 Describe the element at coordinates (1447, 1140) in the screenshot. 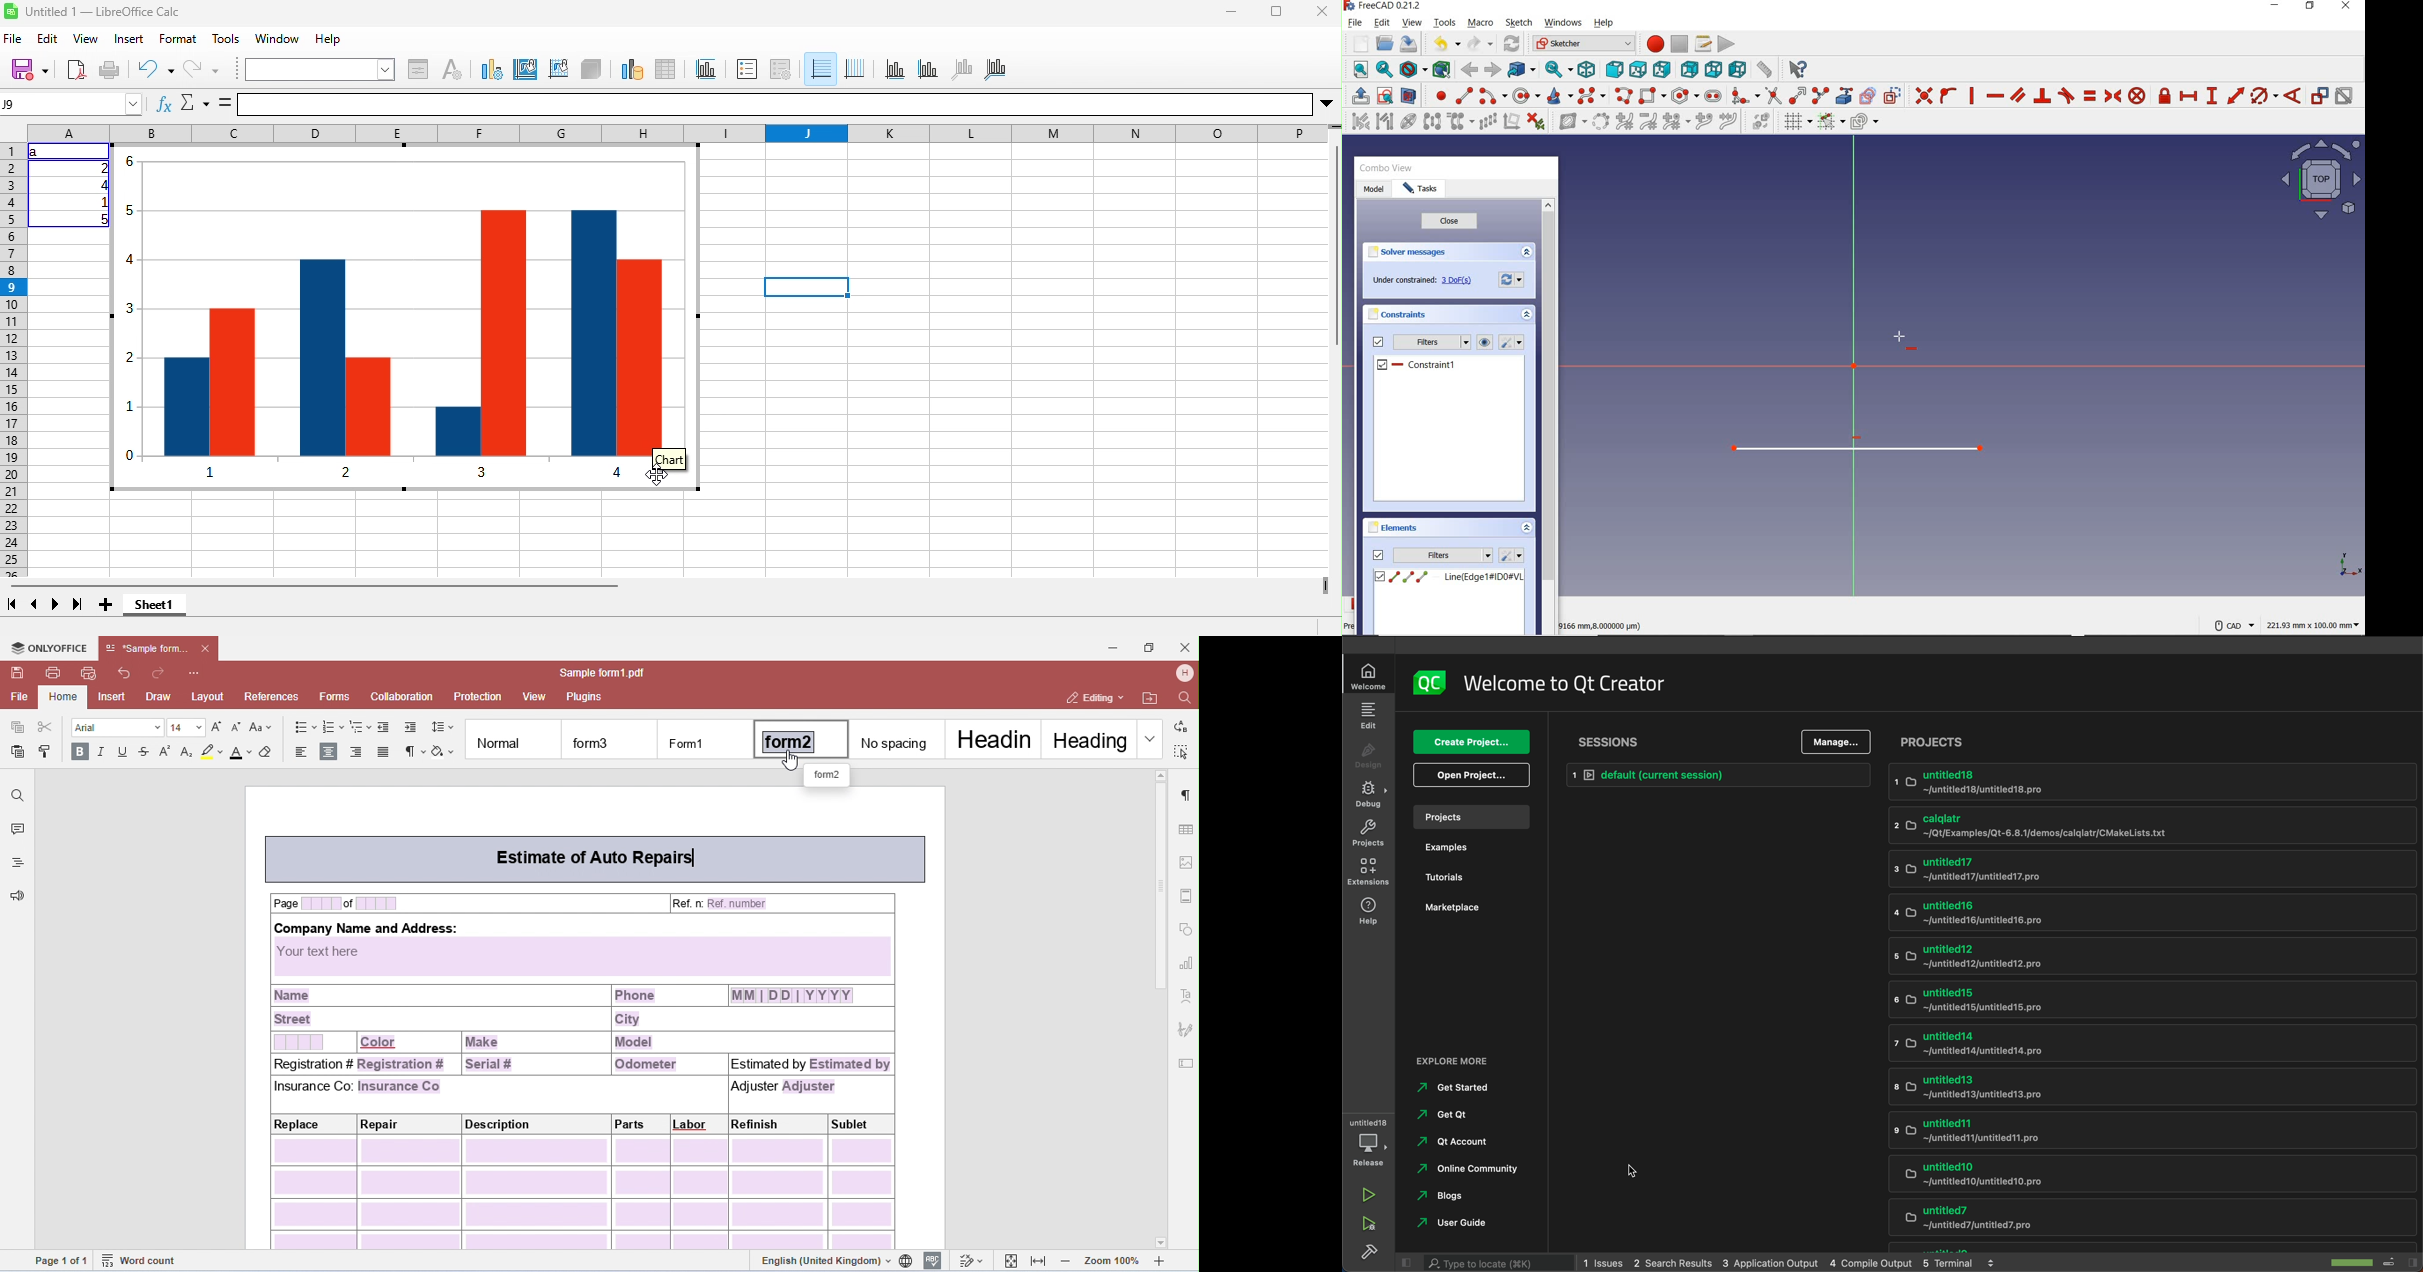

I see `qt account` at that location.